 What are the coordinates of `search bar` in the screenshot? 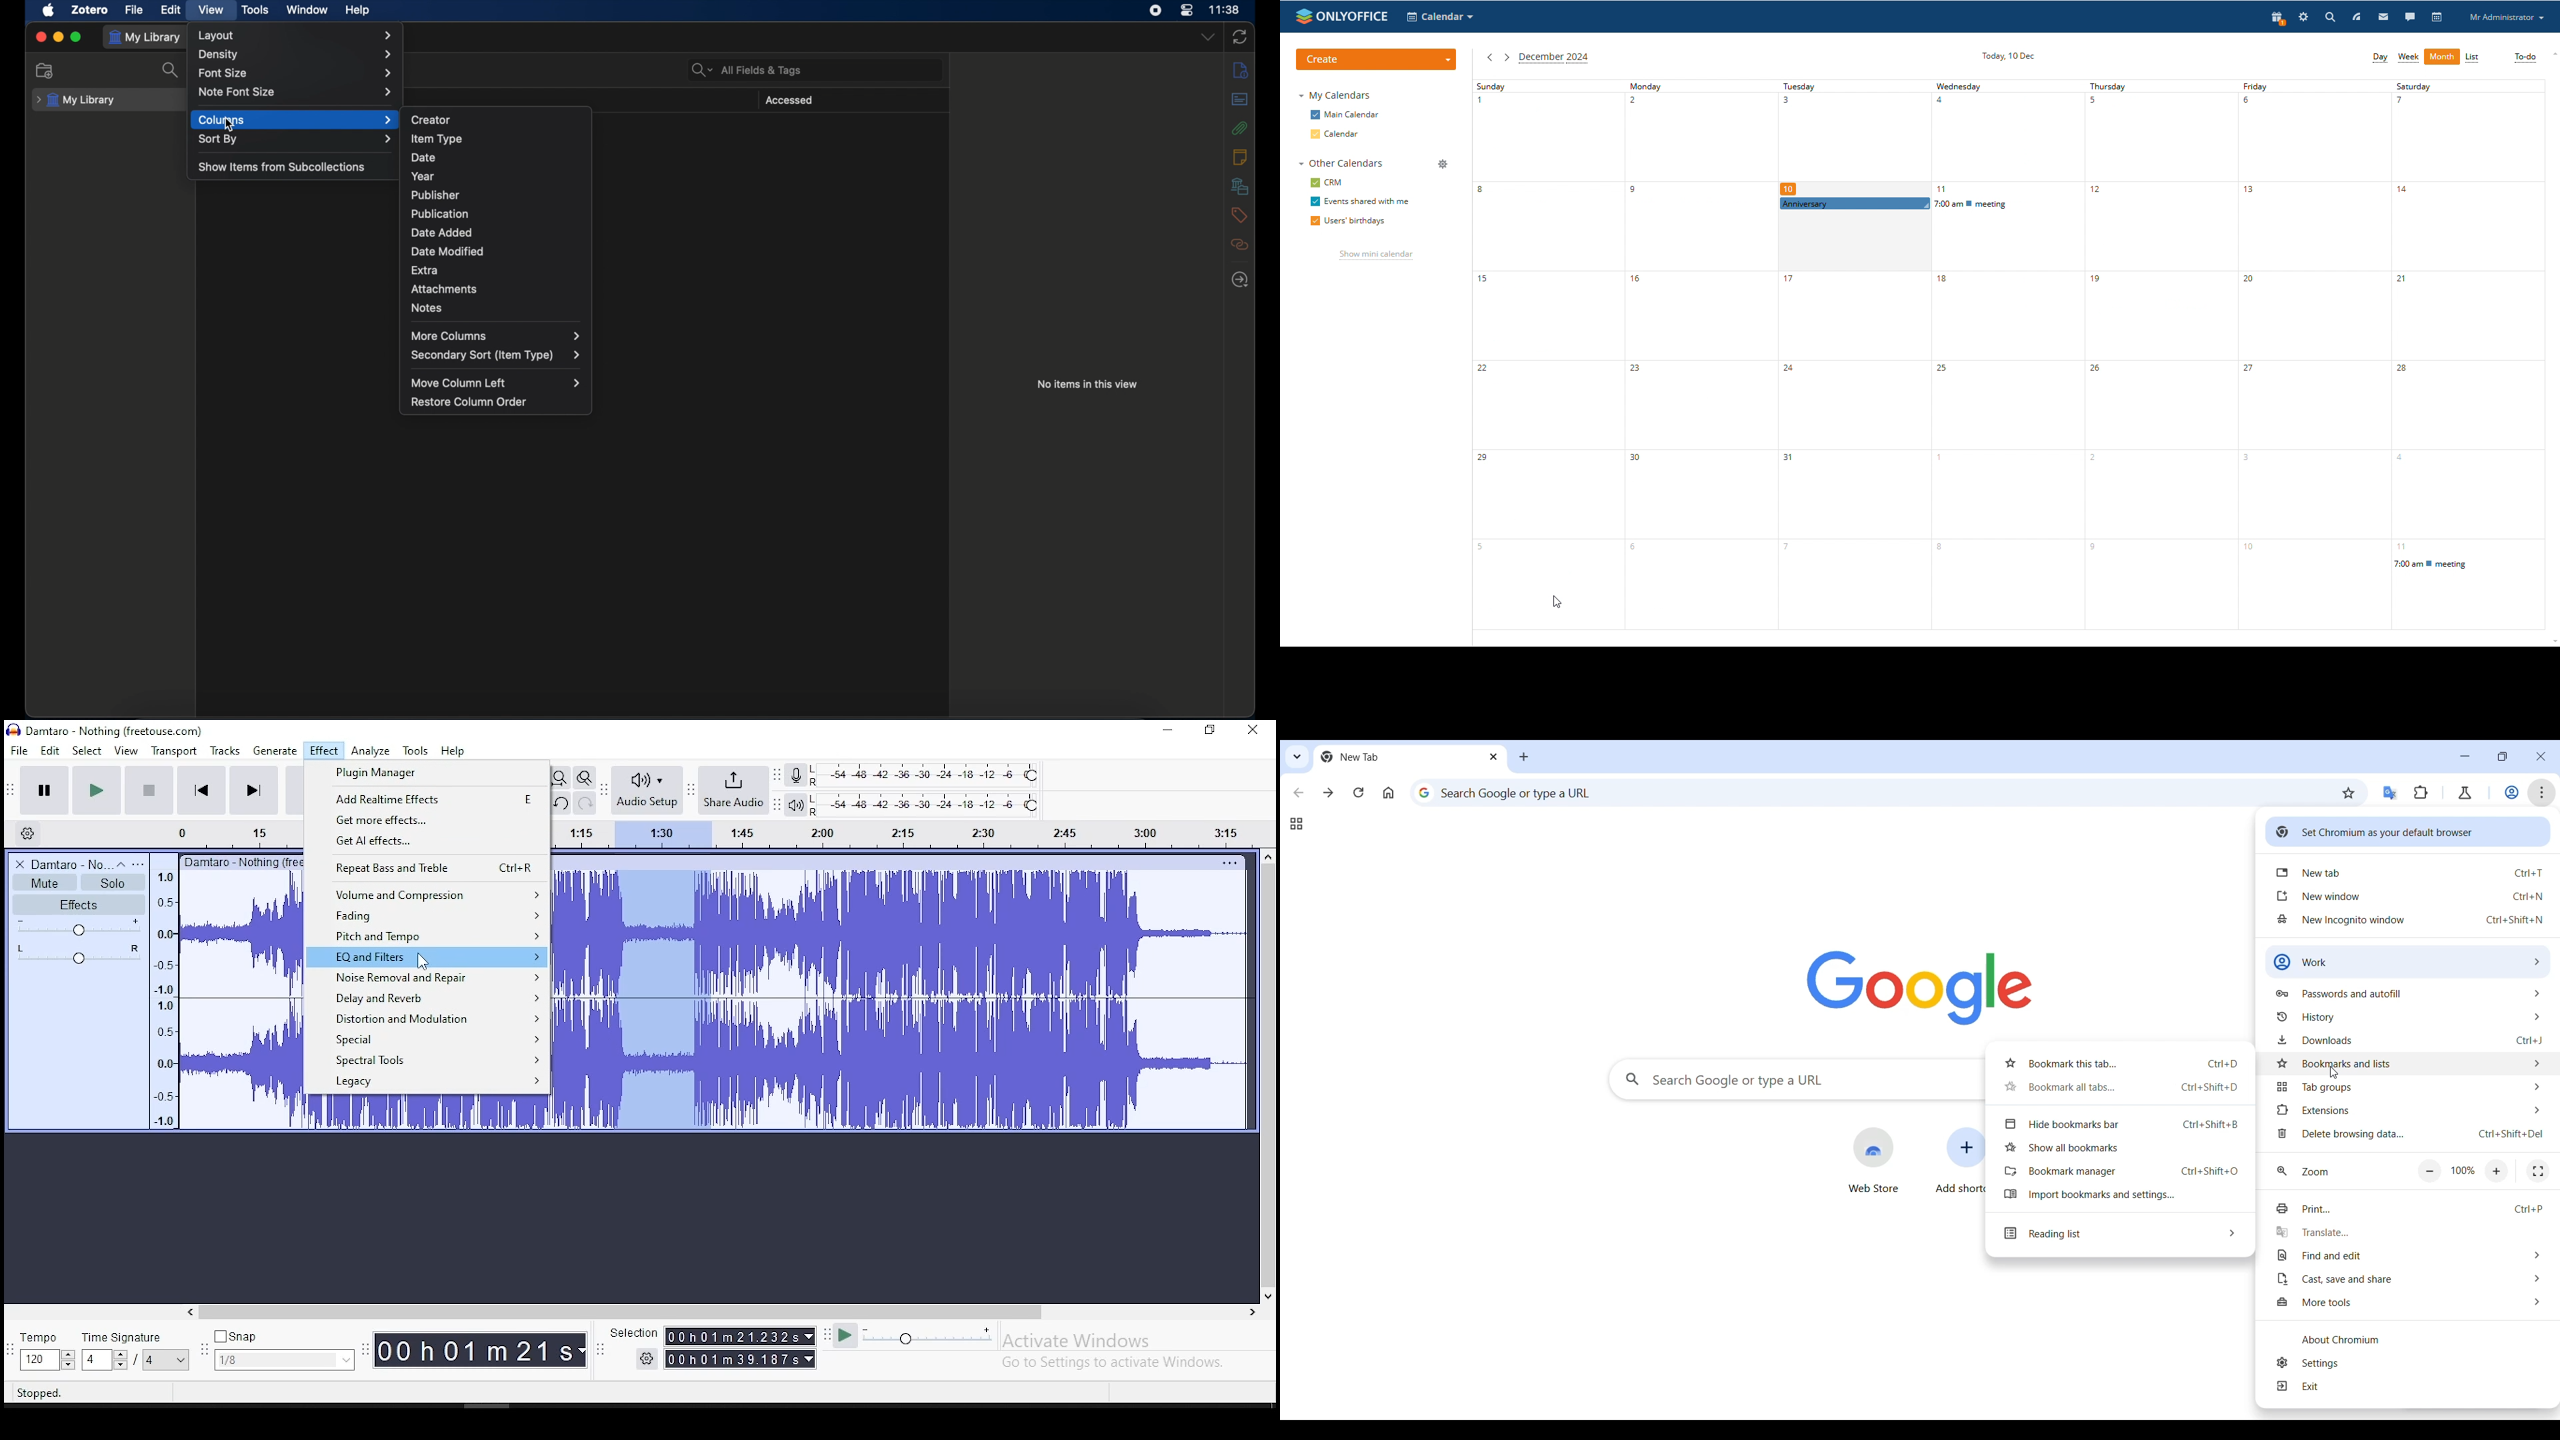 It's located at (747, 71).